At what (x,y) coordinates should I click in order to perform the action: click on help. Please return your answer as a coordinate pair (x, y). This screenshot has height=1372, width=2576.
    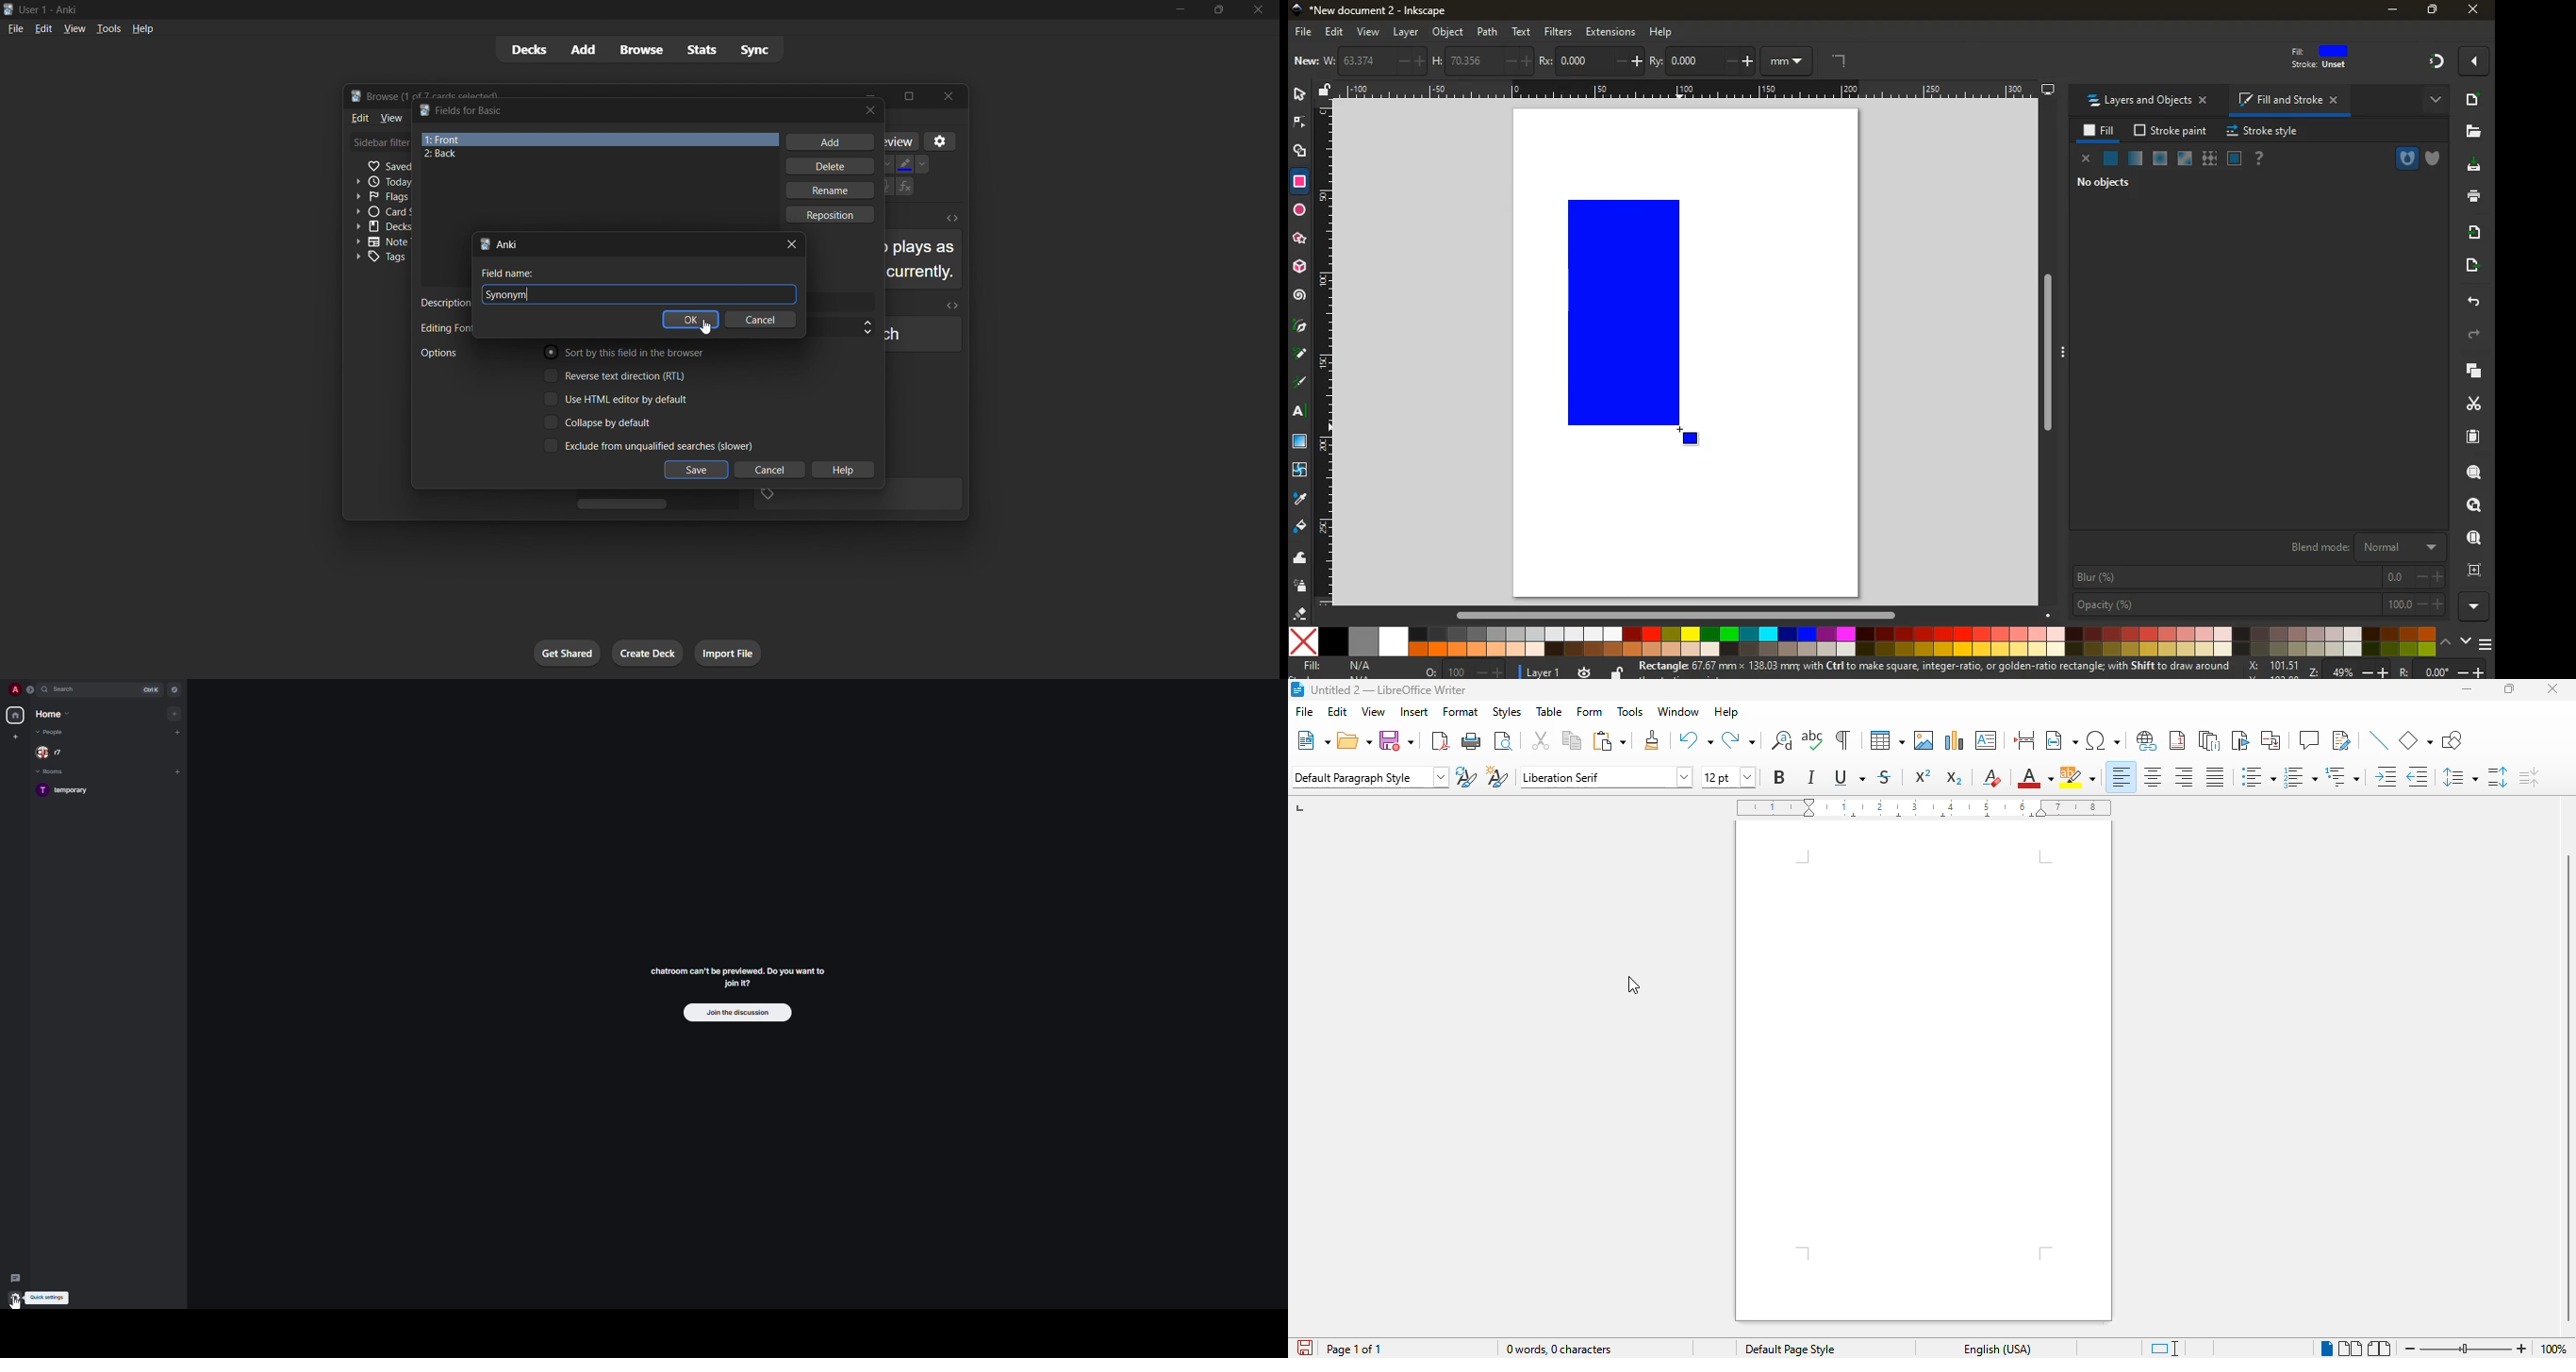
    Looking at the image, I should click on (844, 471).